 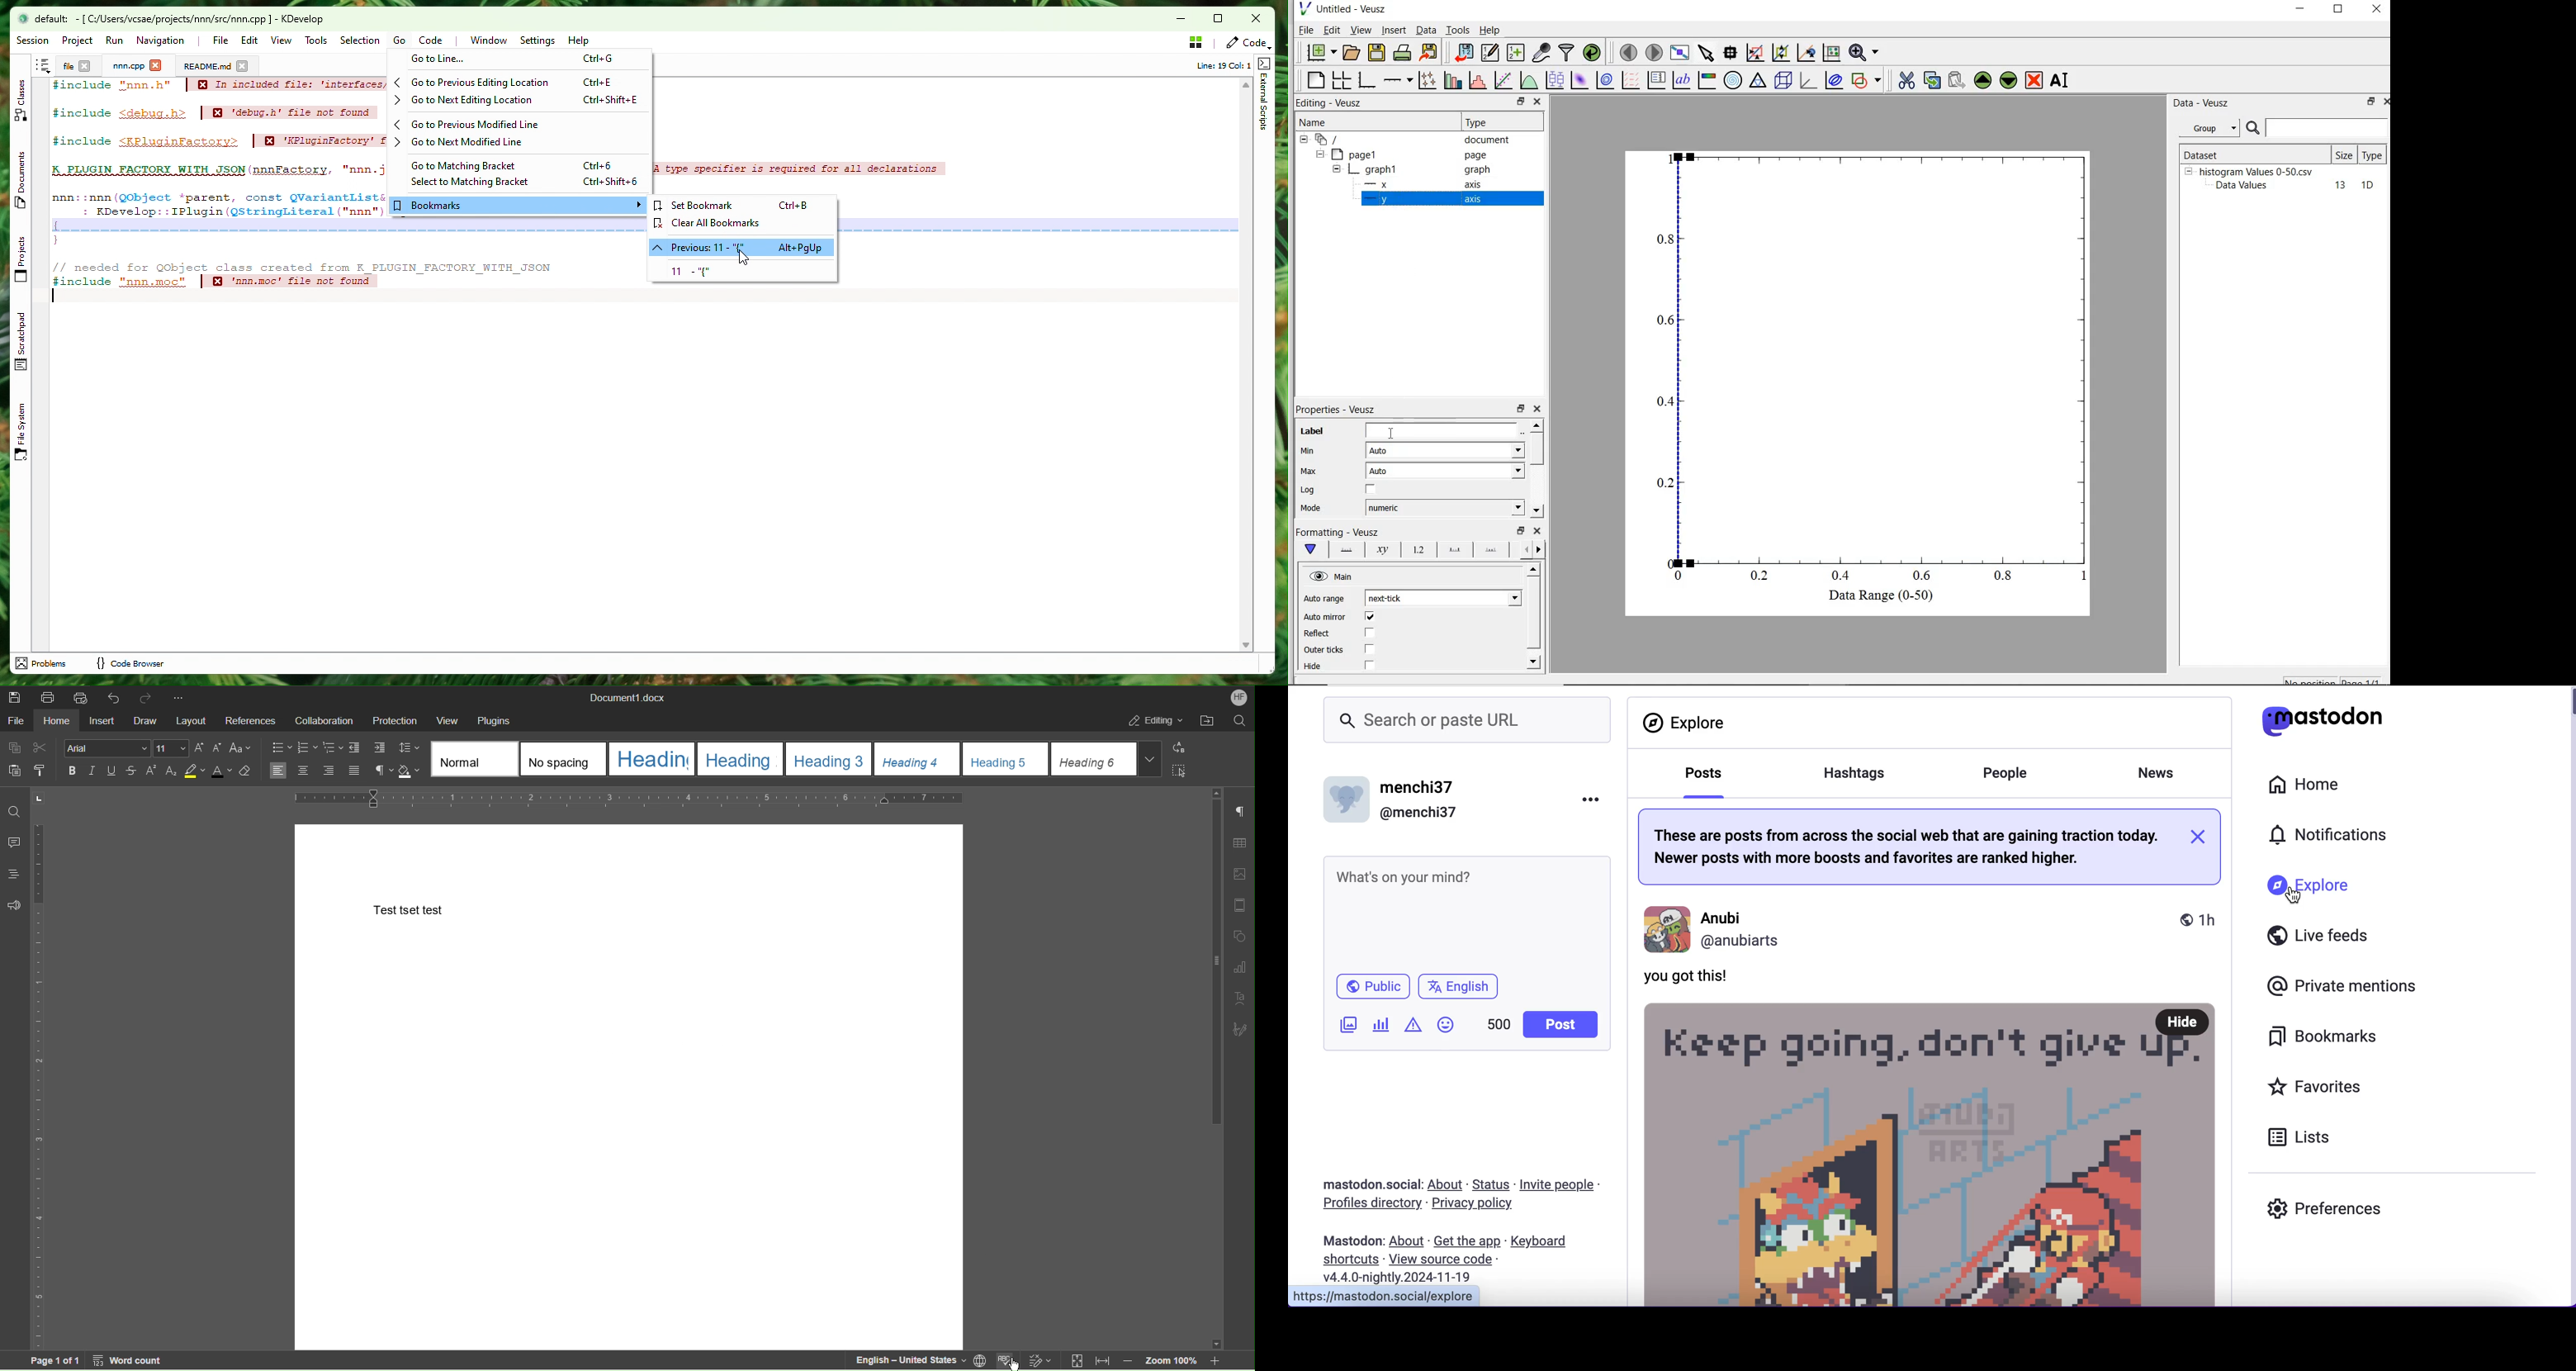 I want to click on checkbox, so click(x=1370, y=649).